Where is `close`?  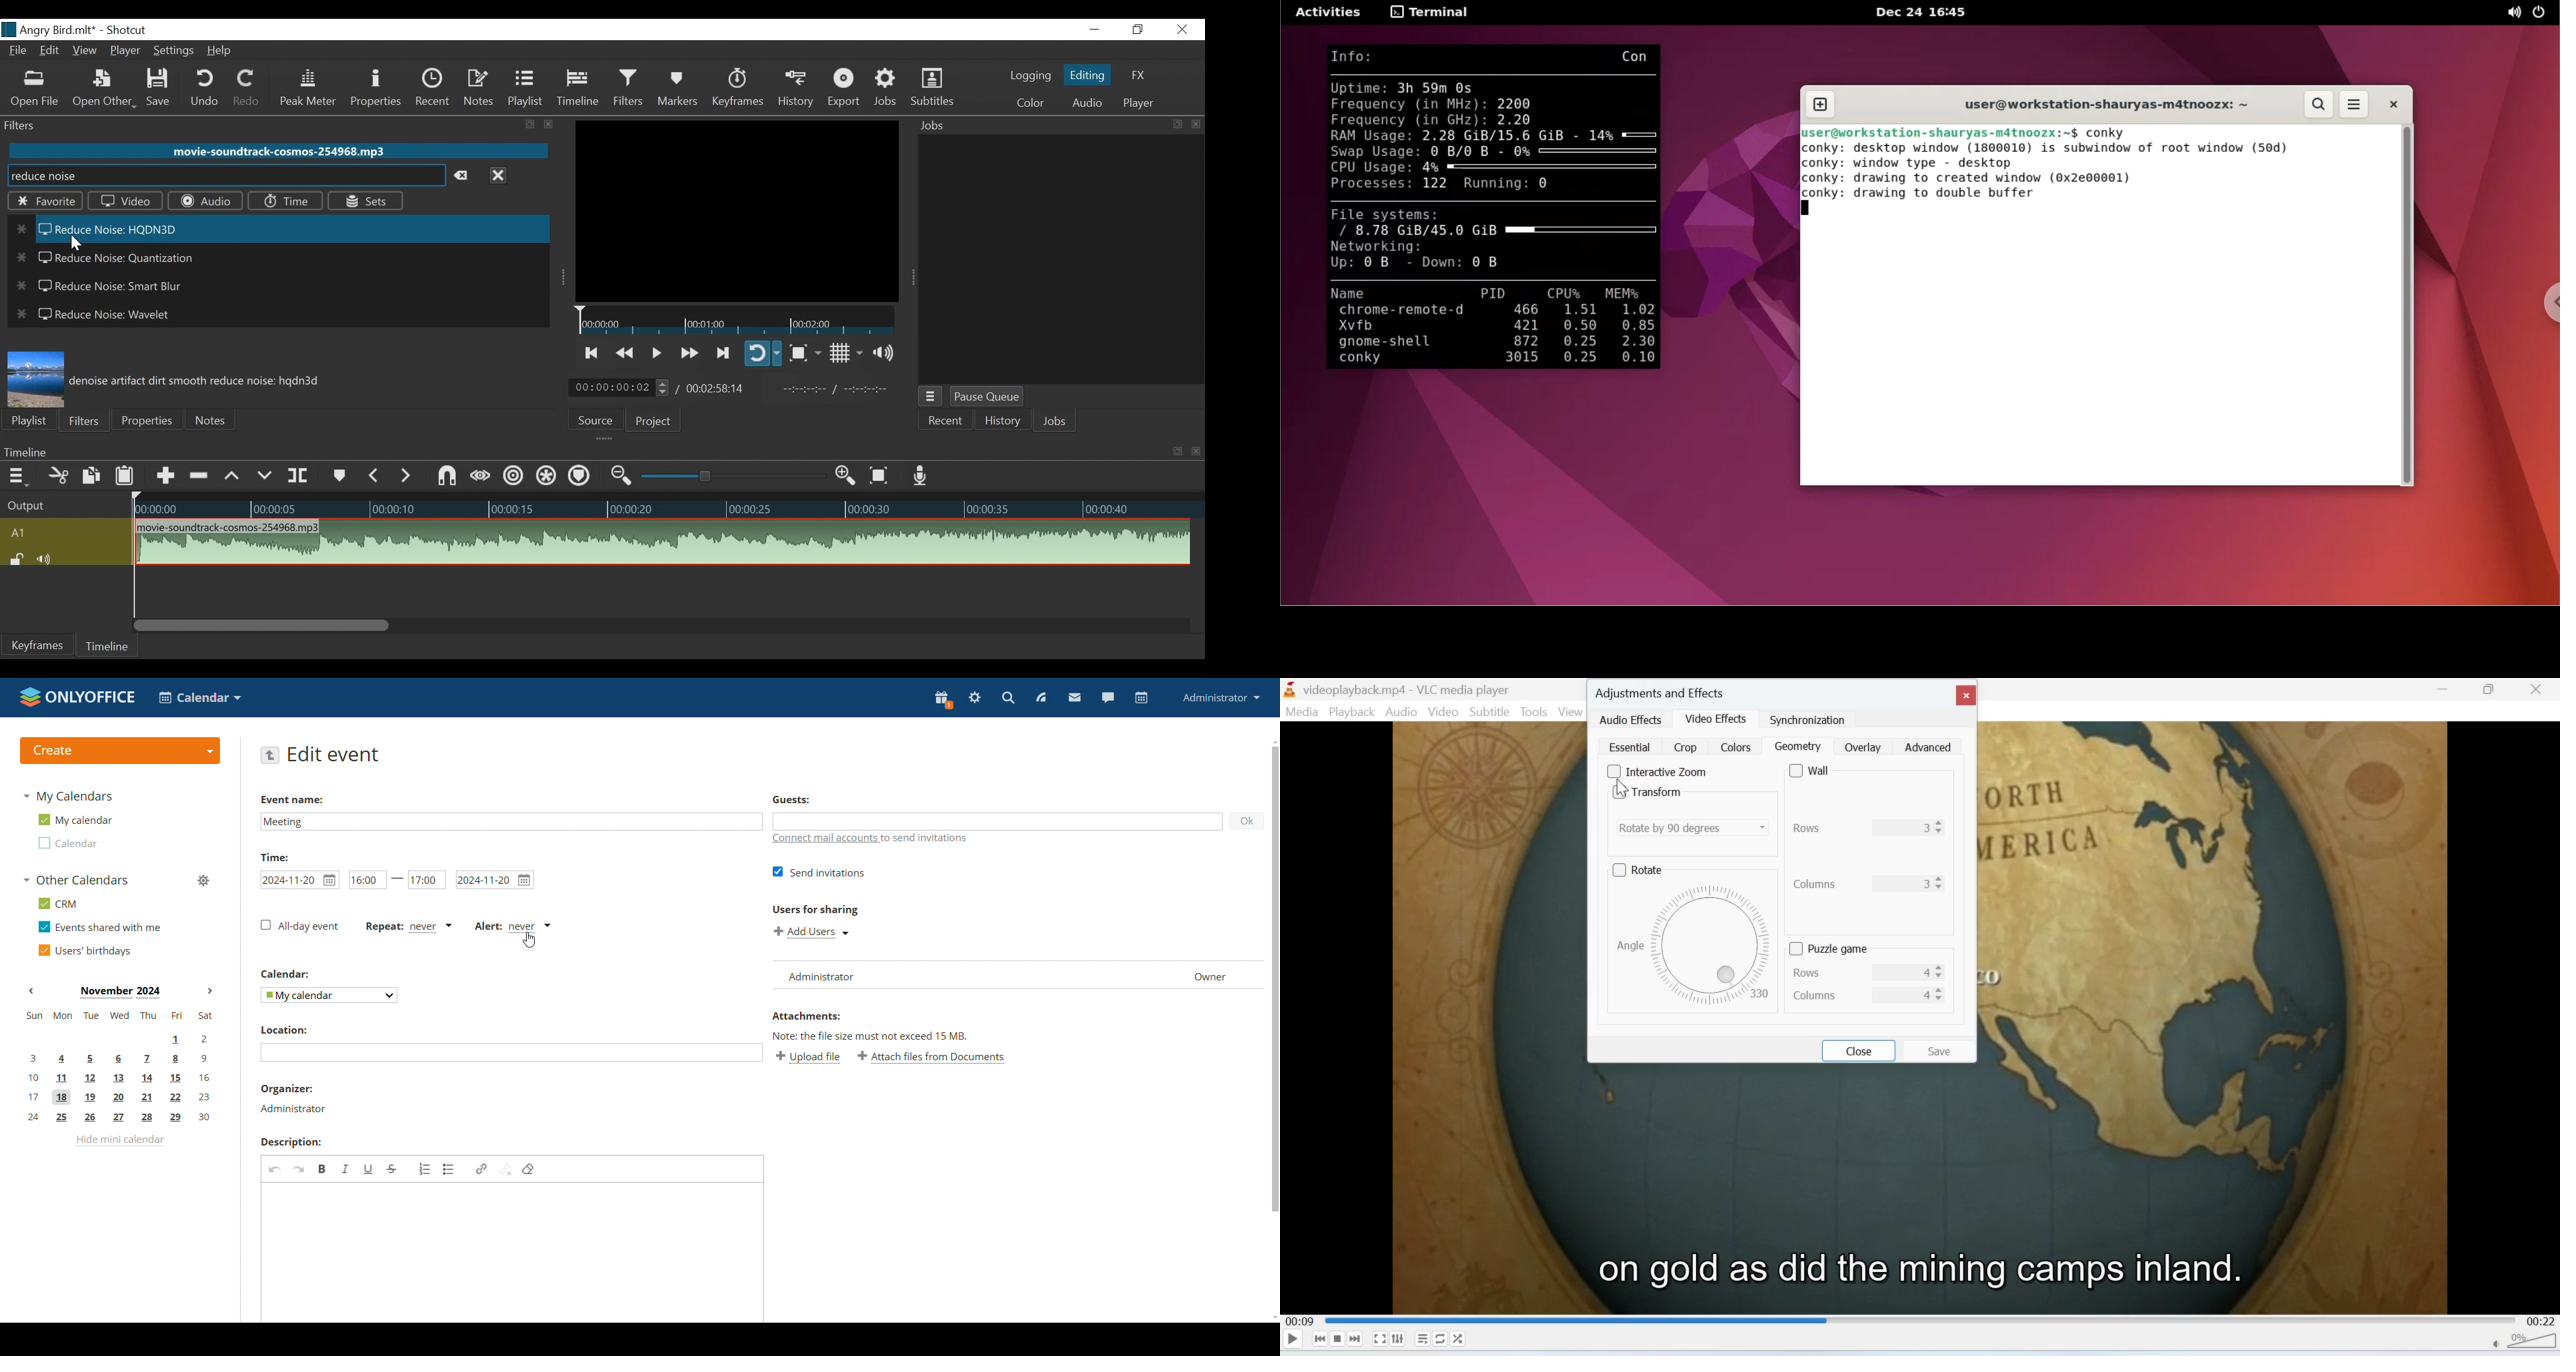 close is located at coordinates (1194, 451).